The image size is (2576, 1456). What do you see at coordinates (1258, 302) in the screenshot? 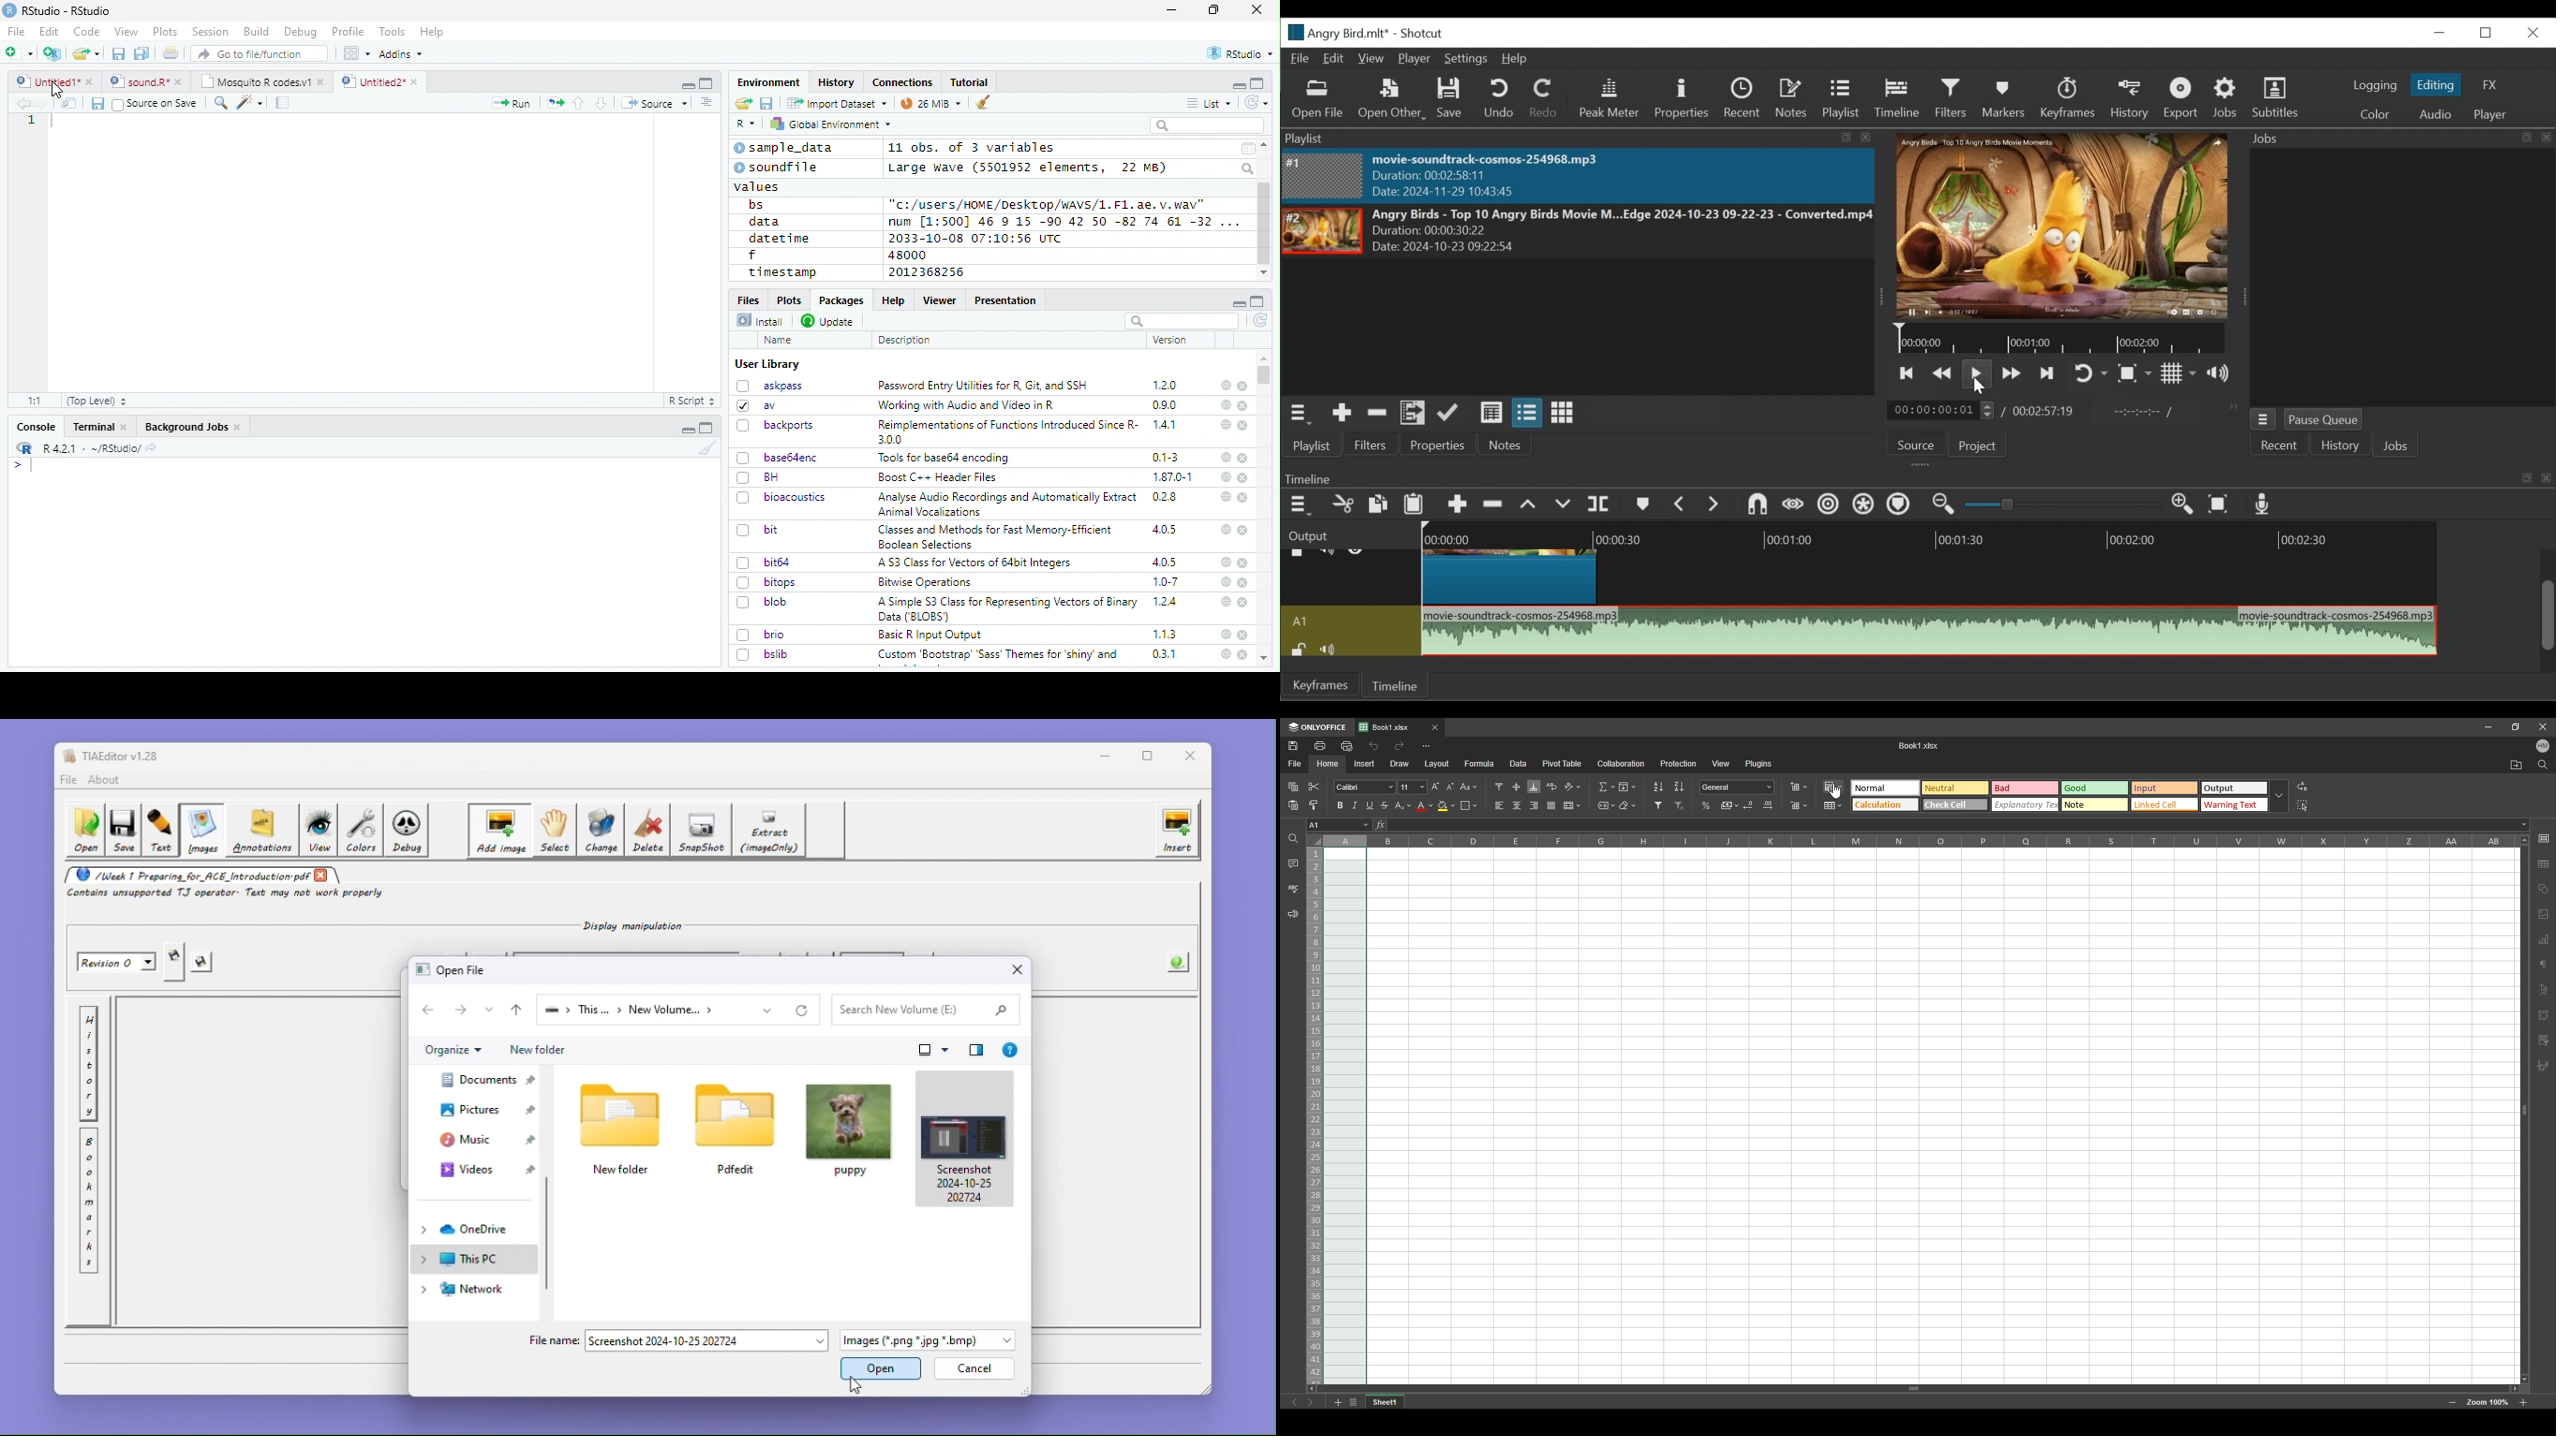
I see `full screen` at bounding box center [1258, 302].